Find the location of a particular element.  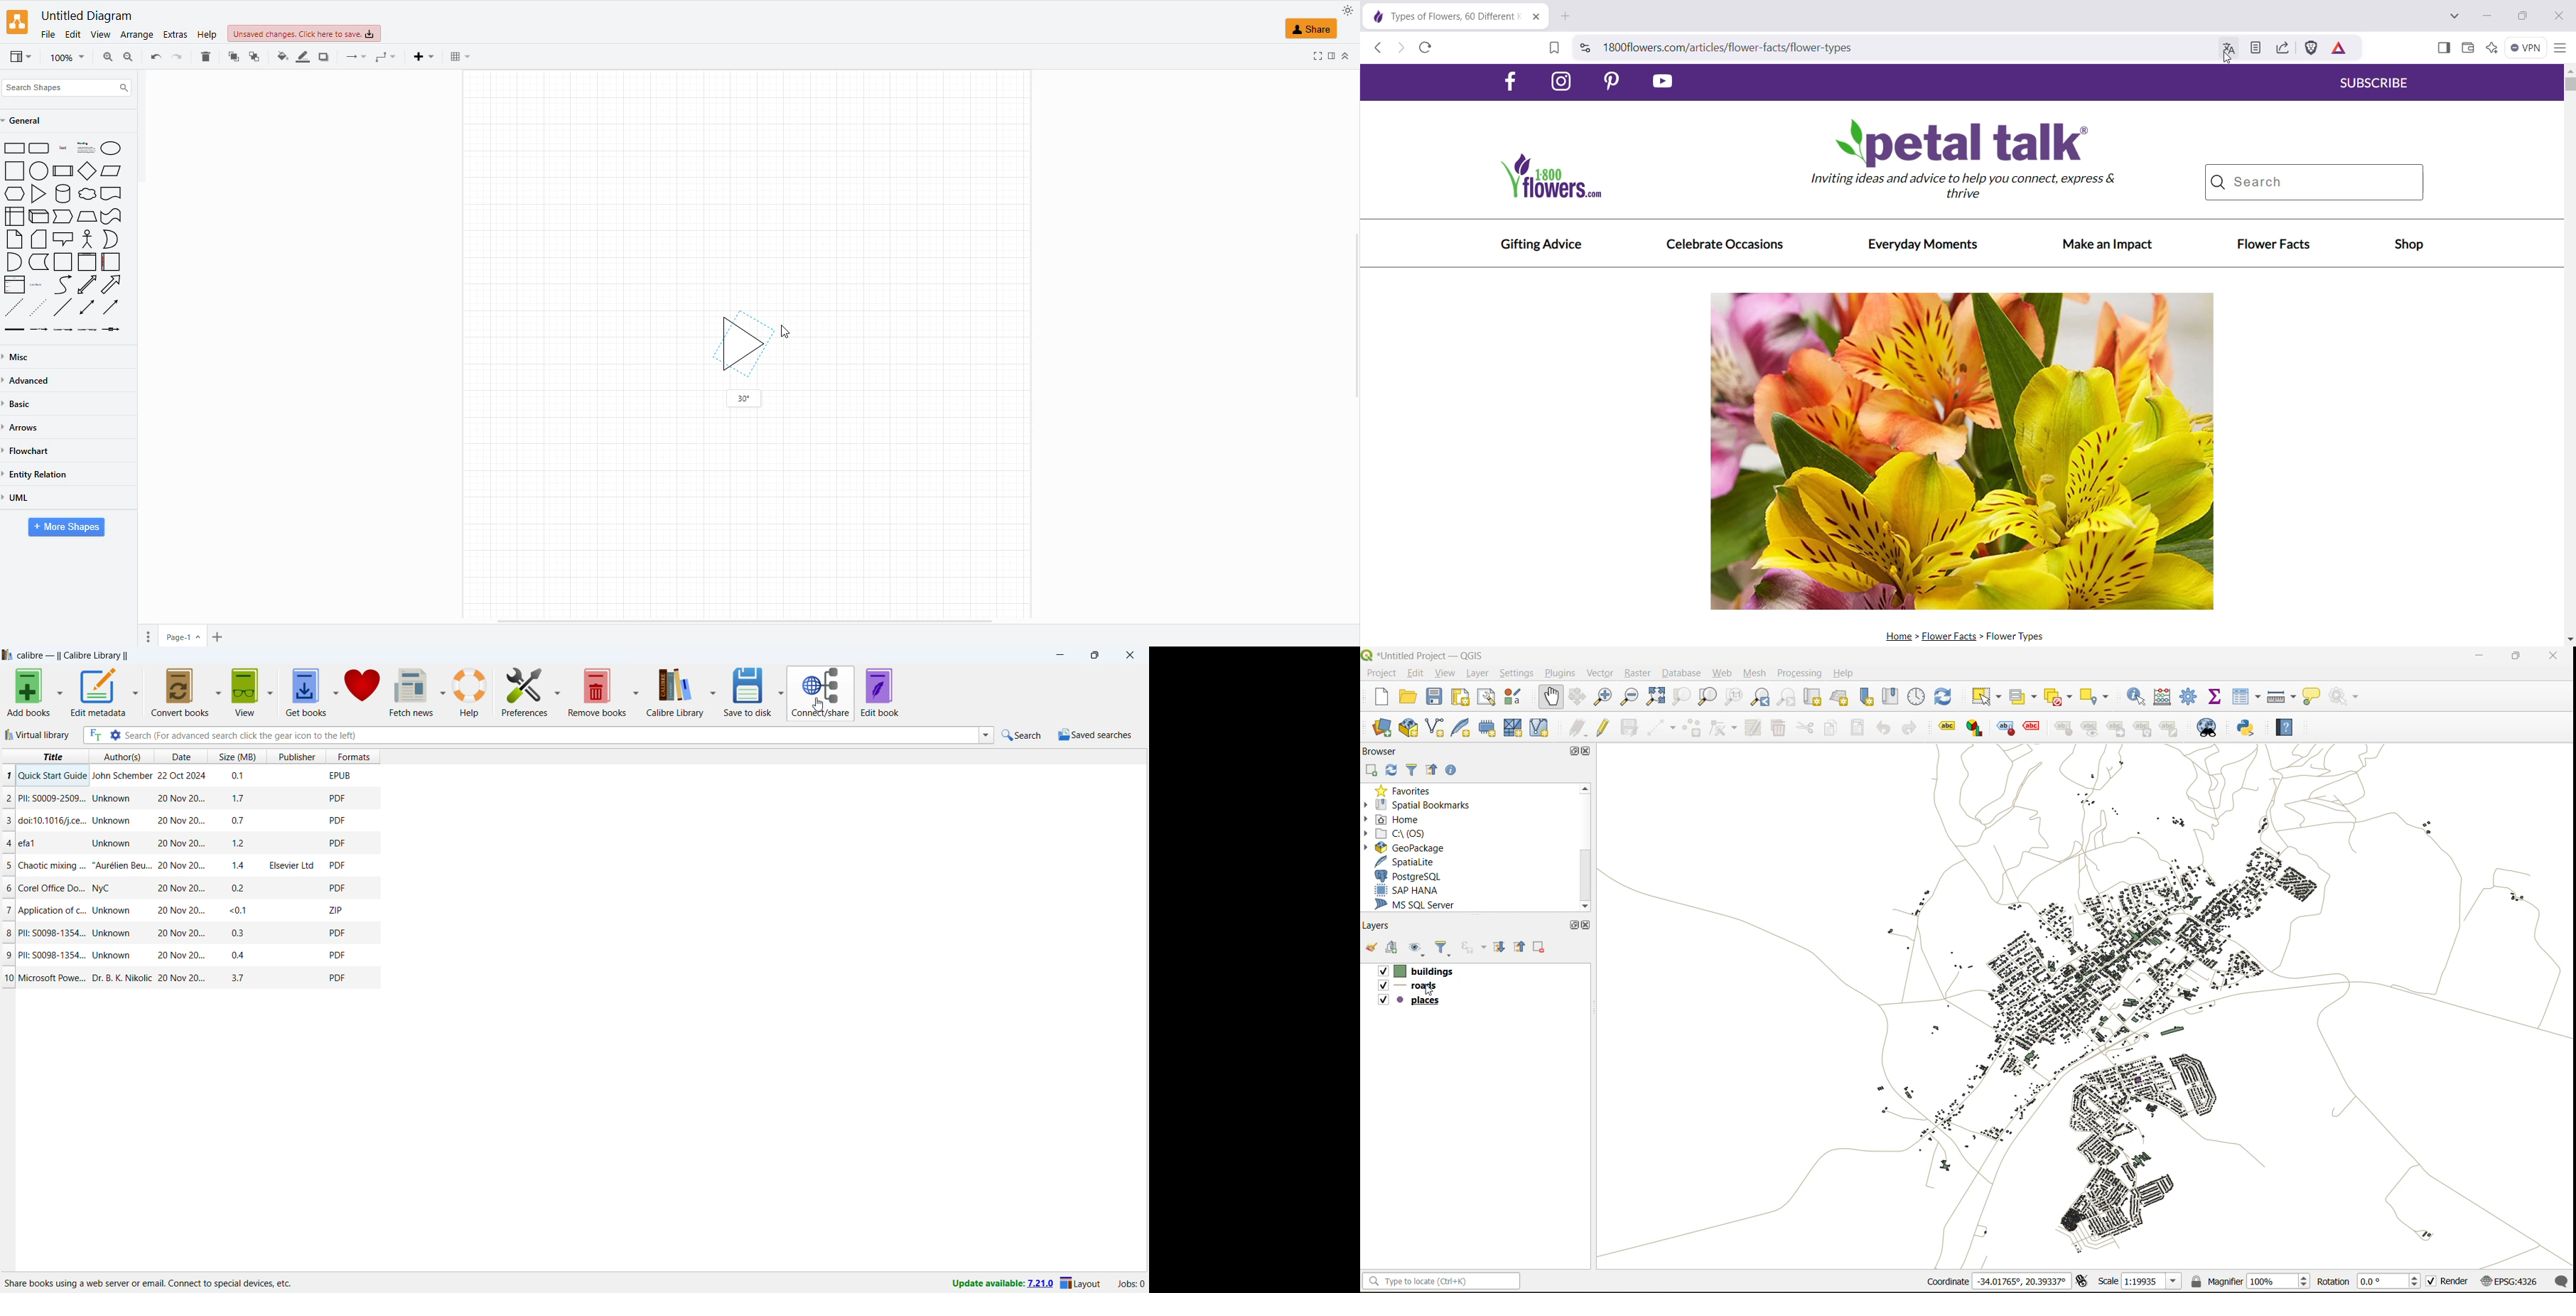

get books is located at coordinates (307, 693).